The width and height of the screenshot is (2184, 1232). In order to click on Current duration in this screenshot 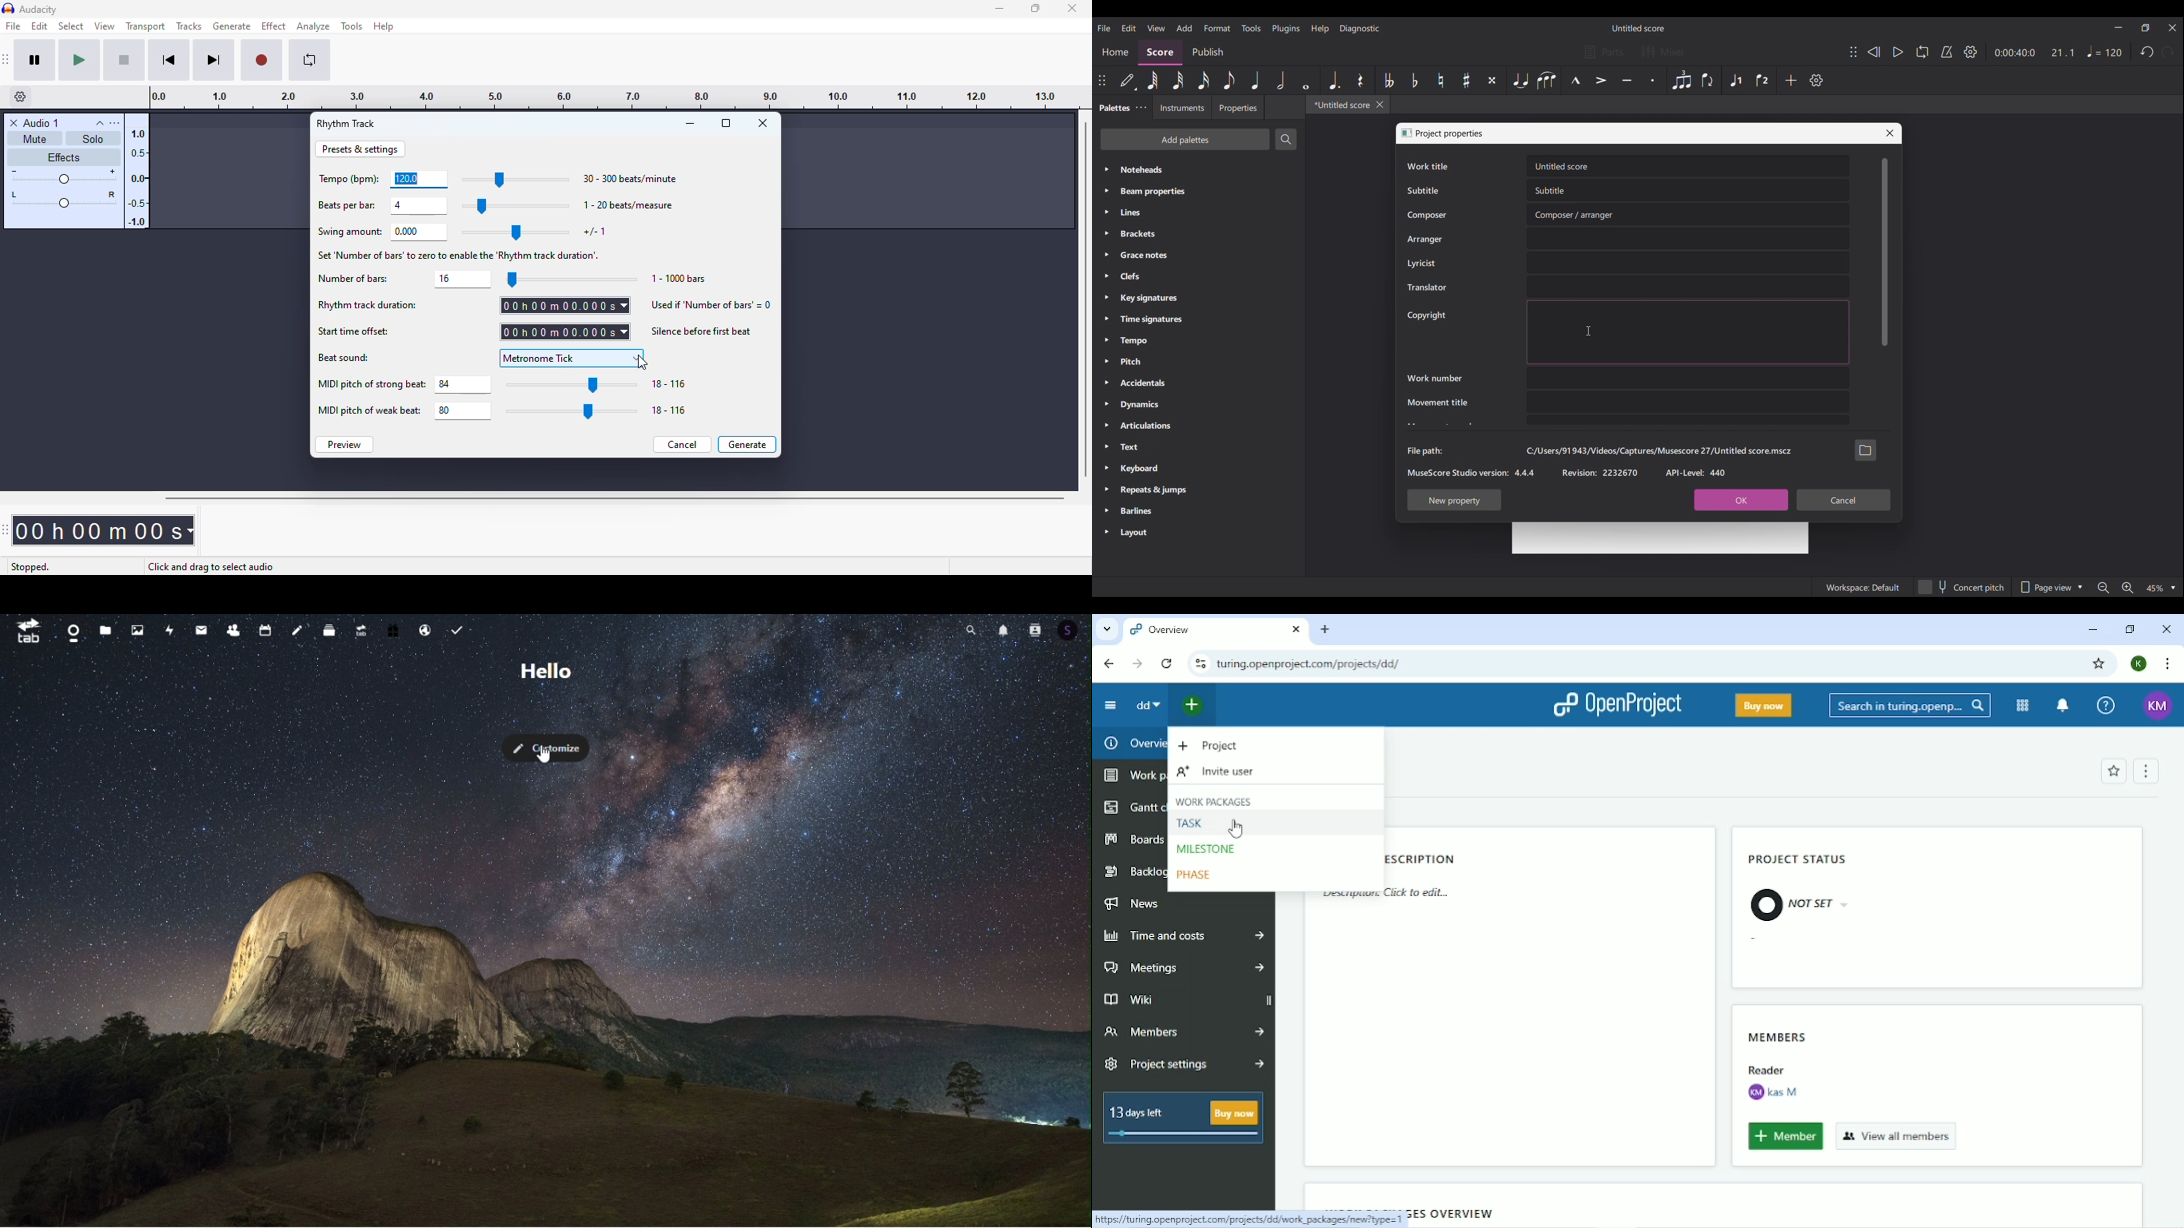, I will do `click(2016, 52)`.